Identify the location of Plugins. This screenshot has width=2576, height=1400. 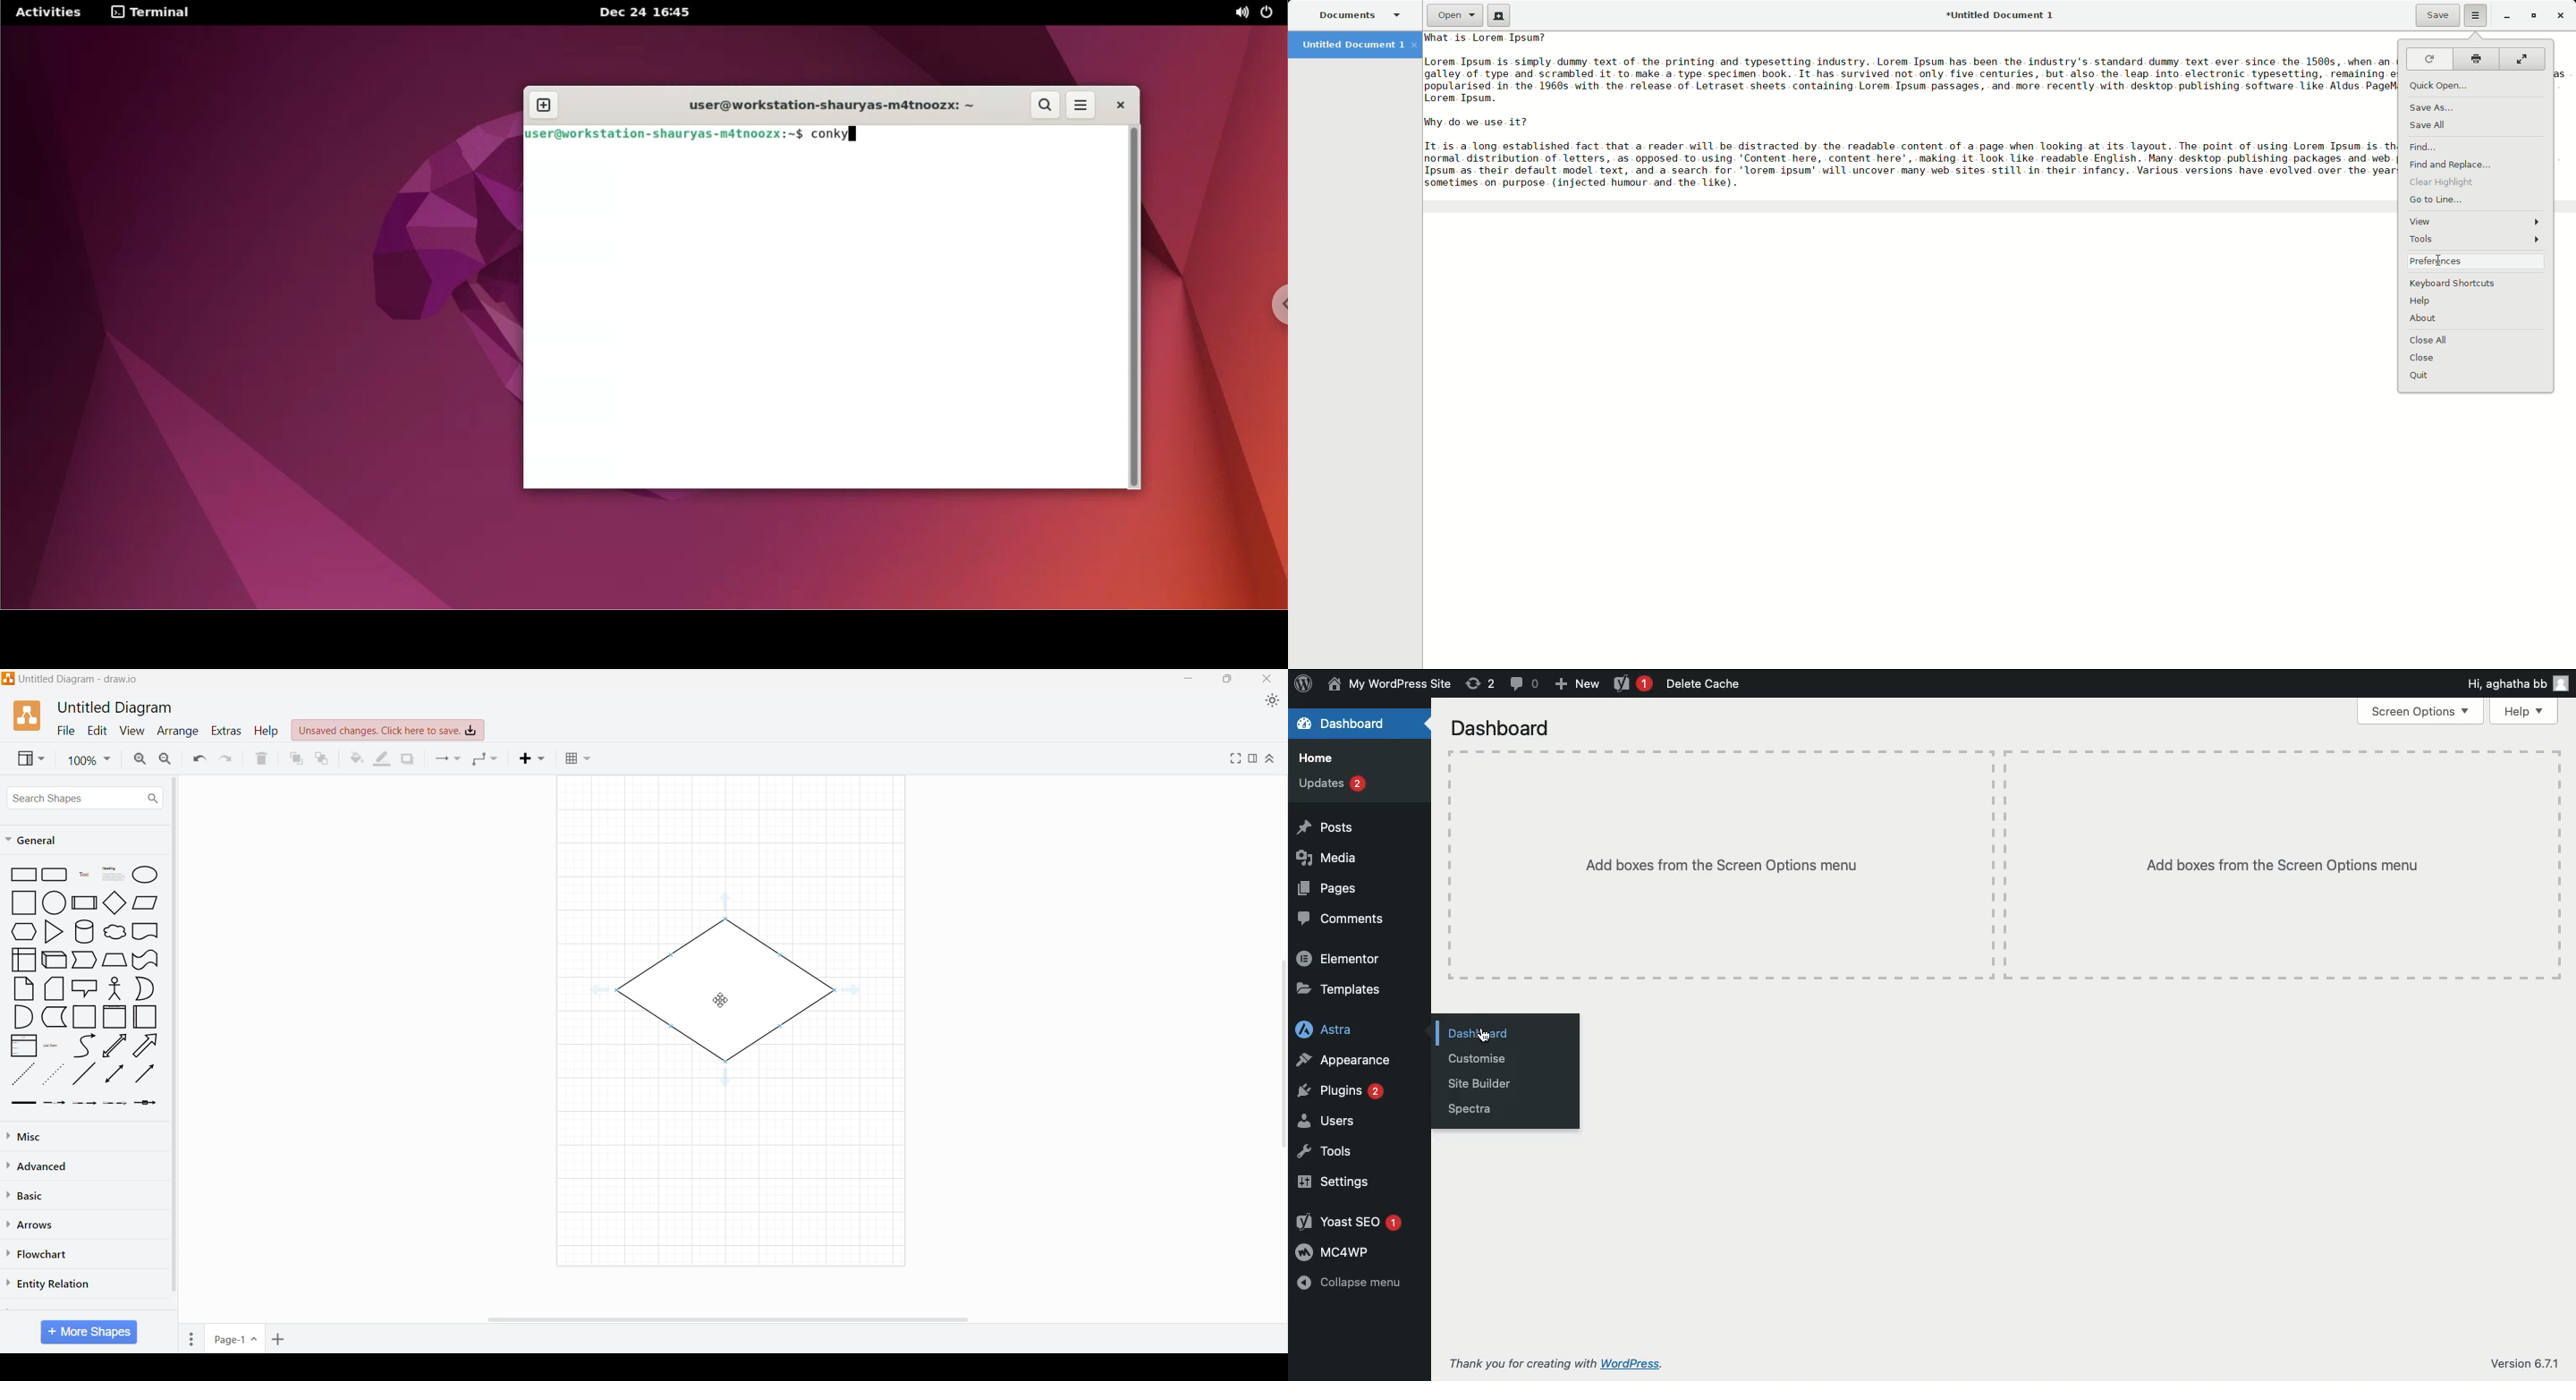
(1340, 1090).